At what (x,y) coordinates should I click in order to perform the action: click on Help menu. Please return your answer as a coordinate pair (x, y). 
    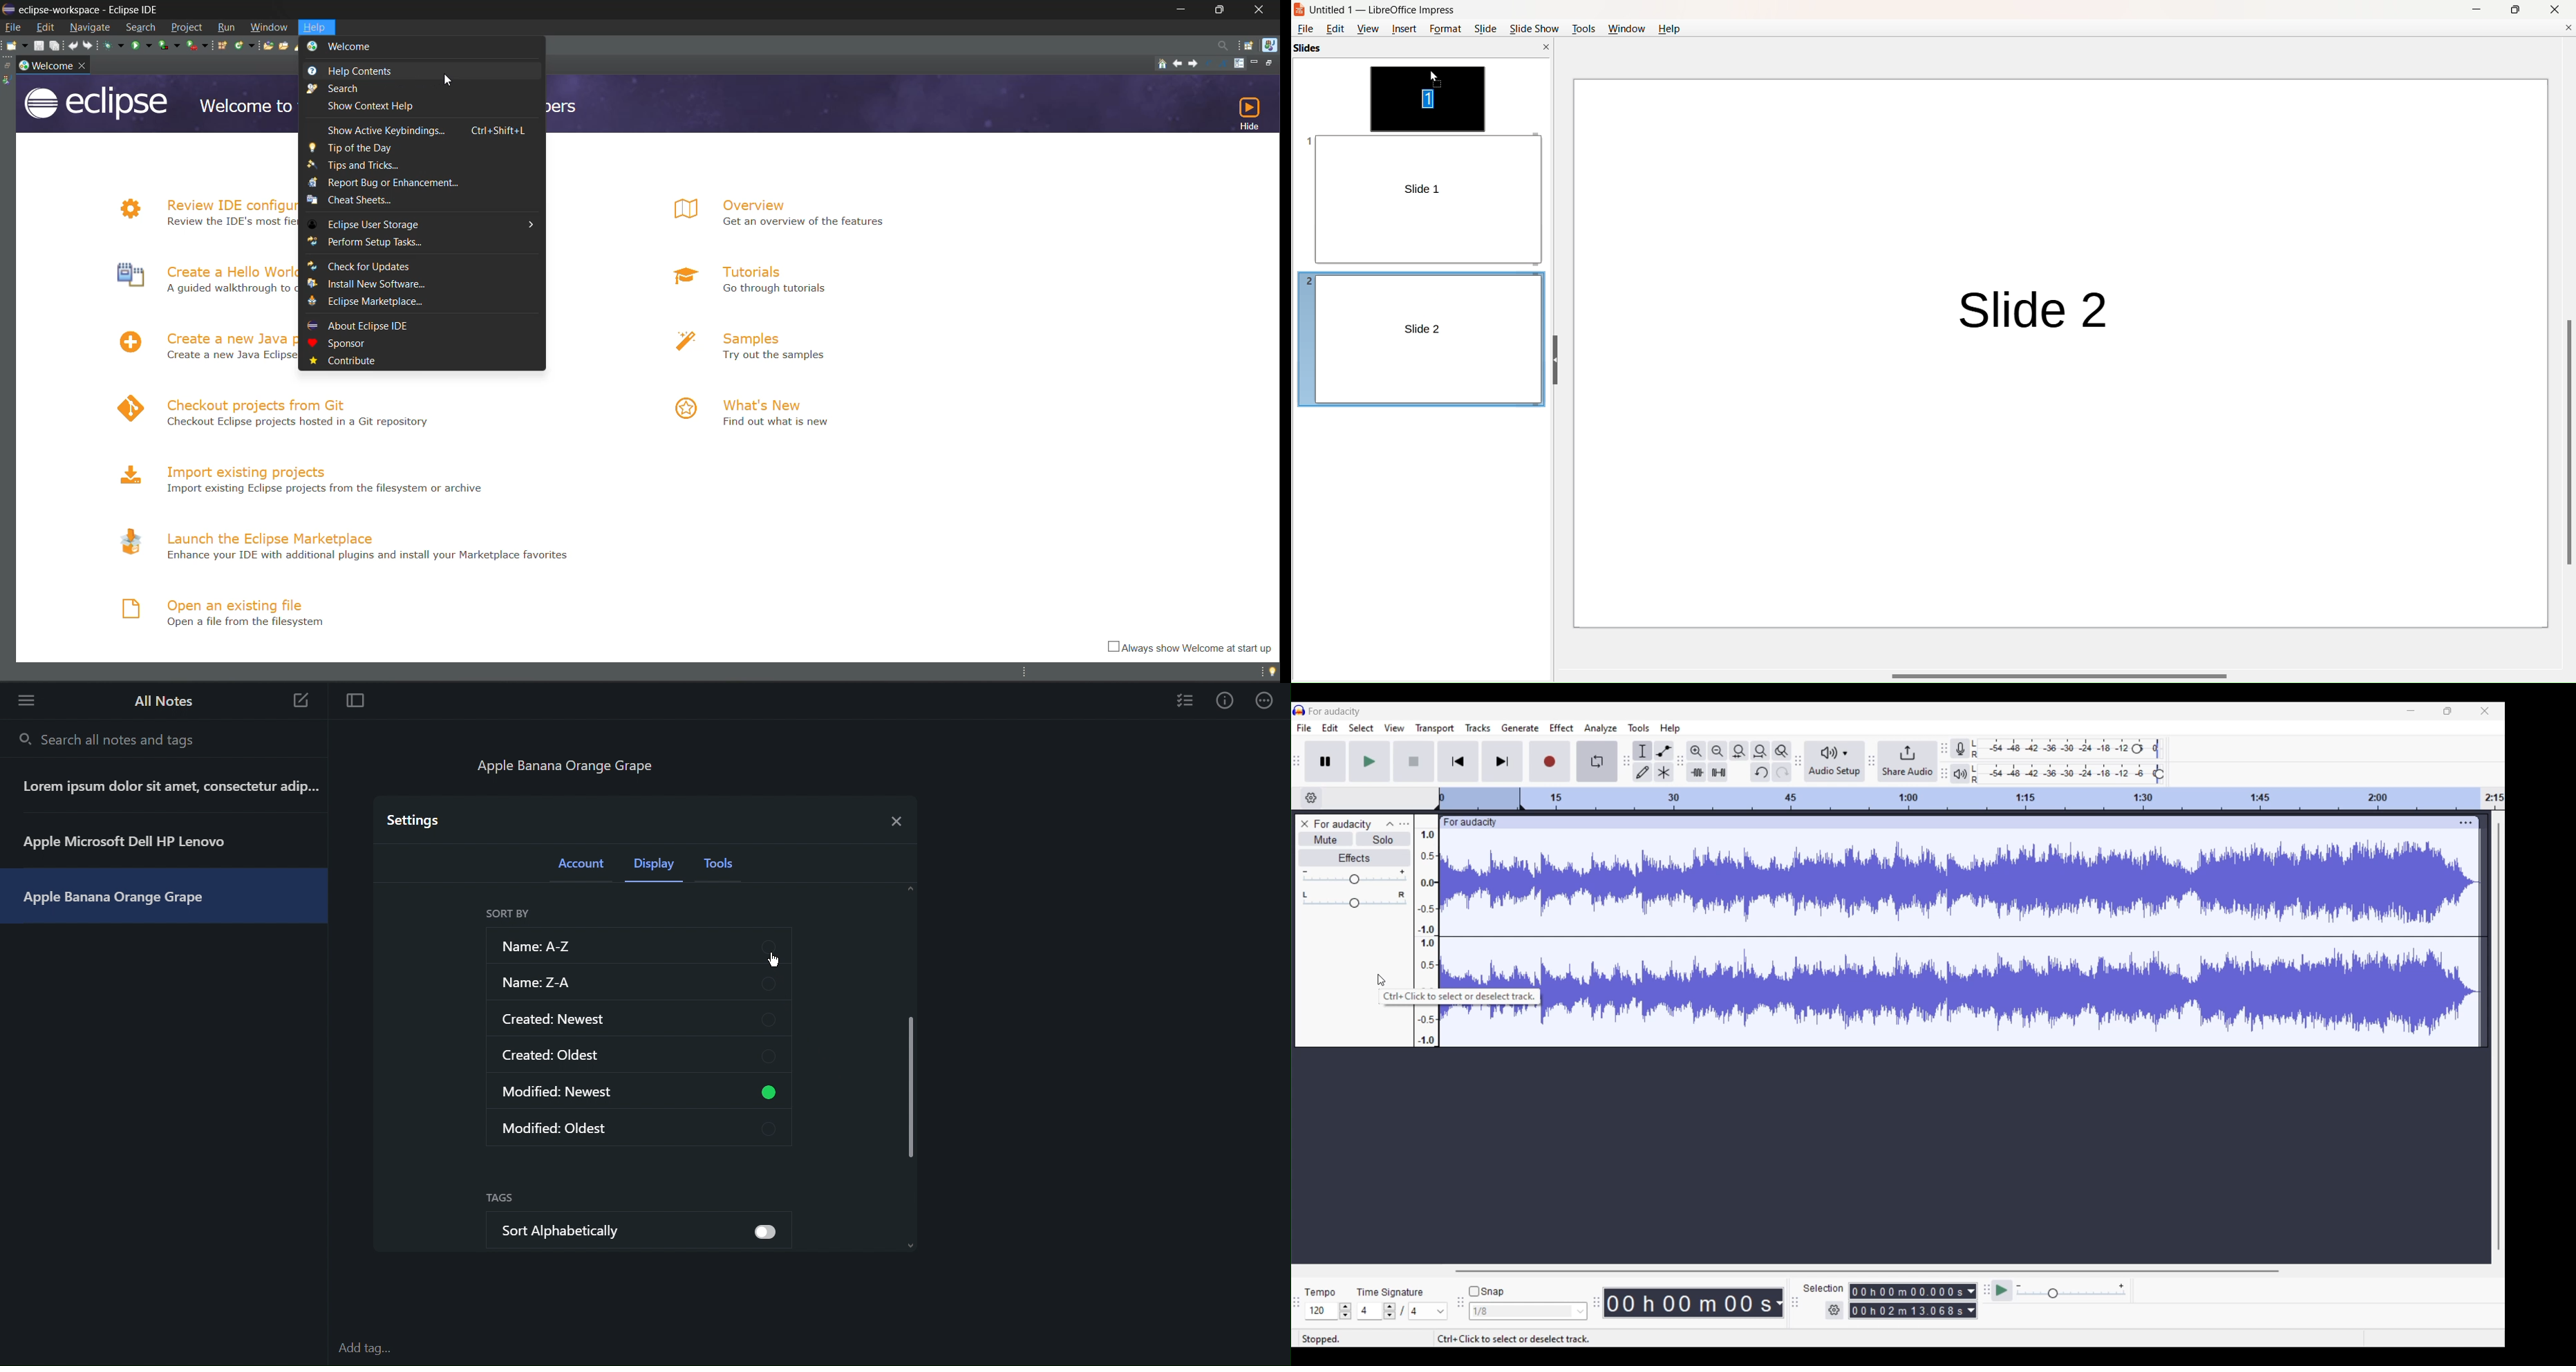
    Looking at the image, I should click on (1670, 729).